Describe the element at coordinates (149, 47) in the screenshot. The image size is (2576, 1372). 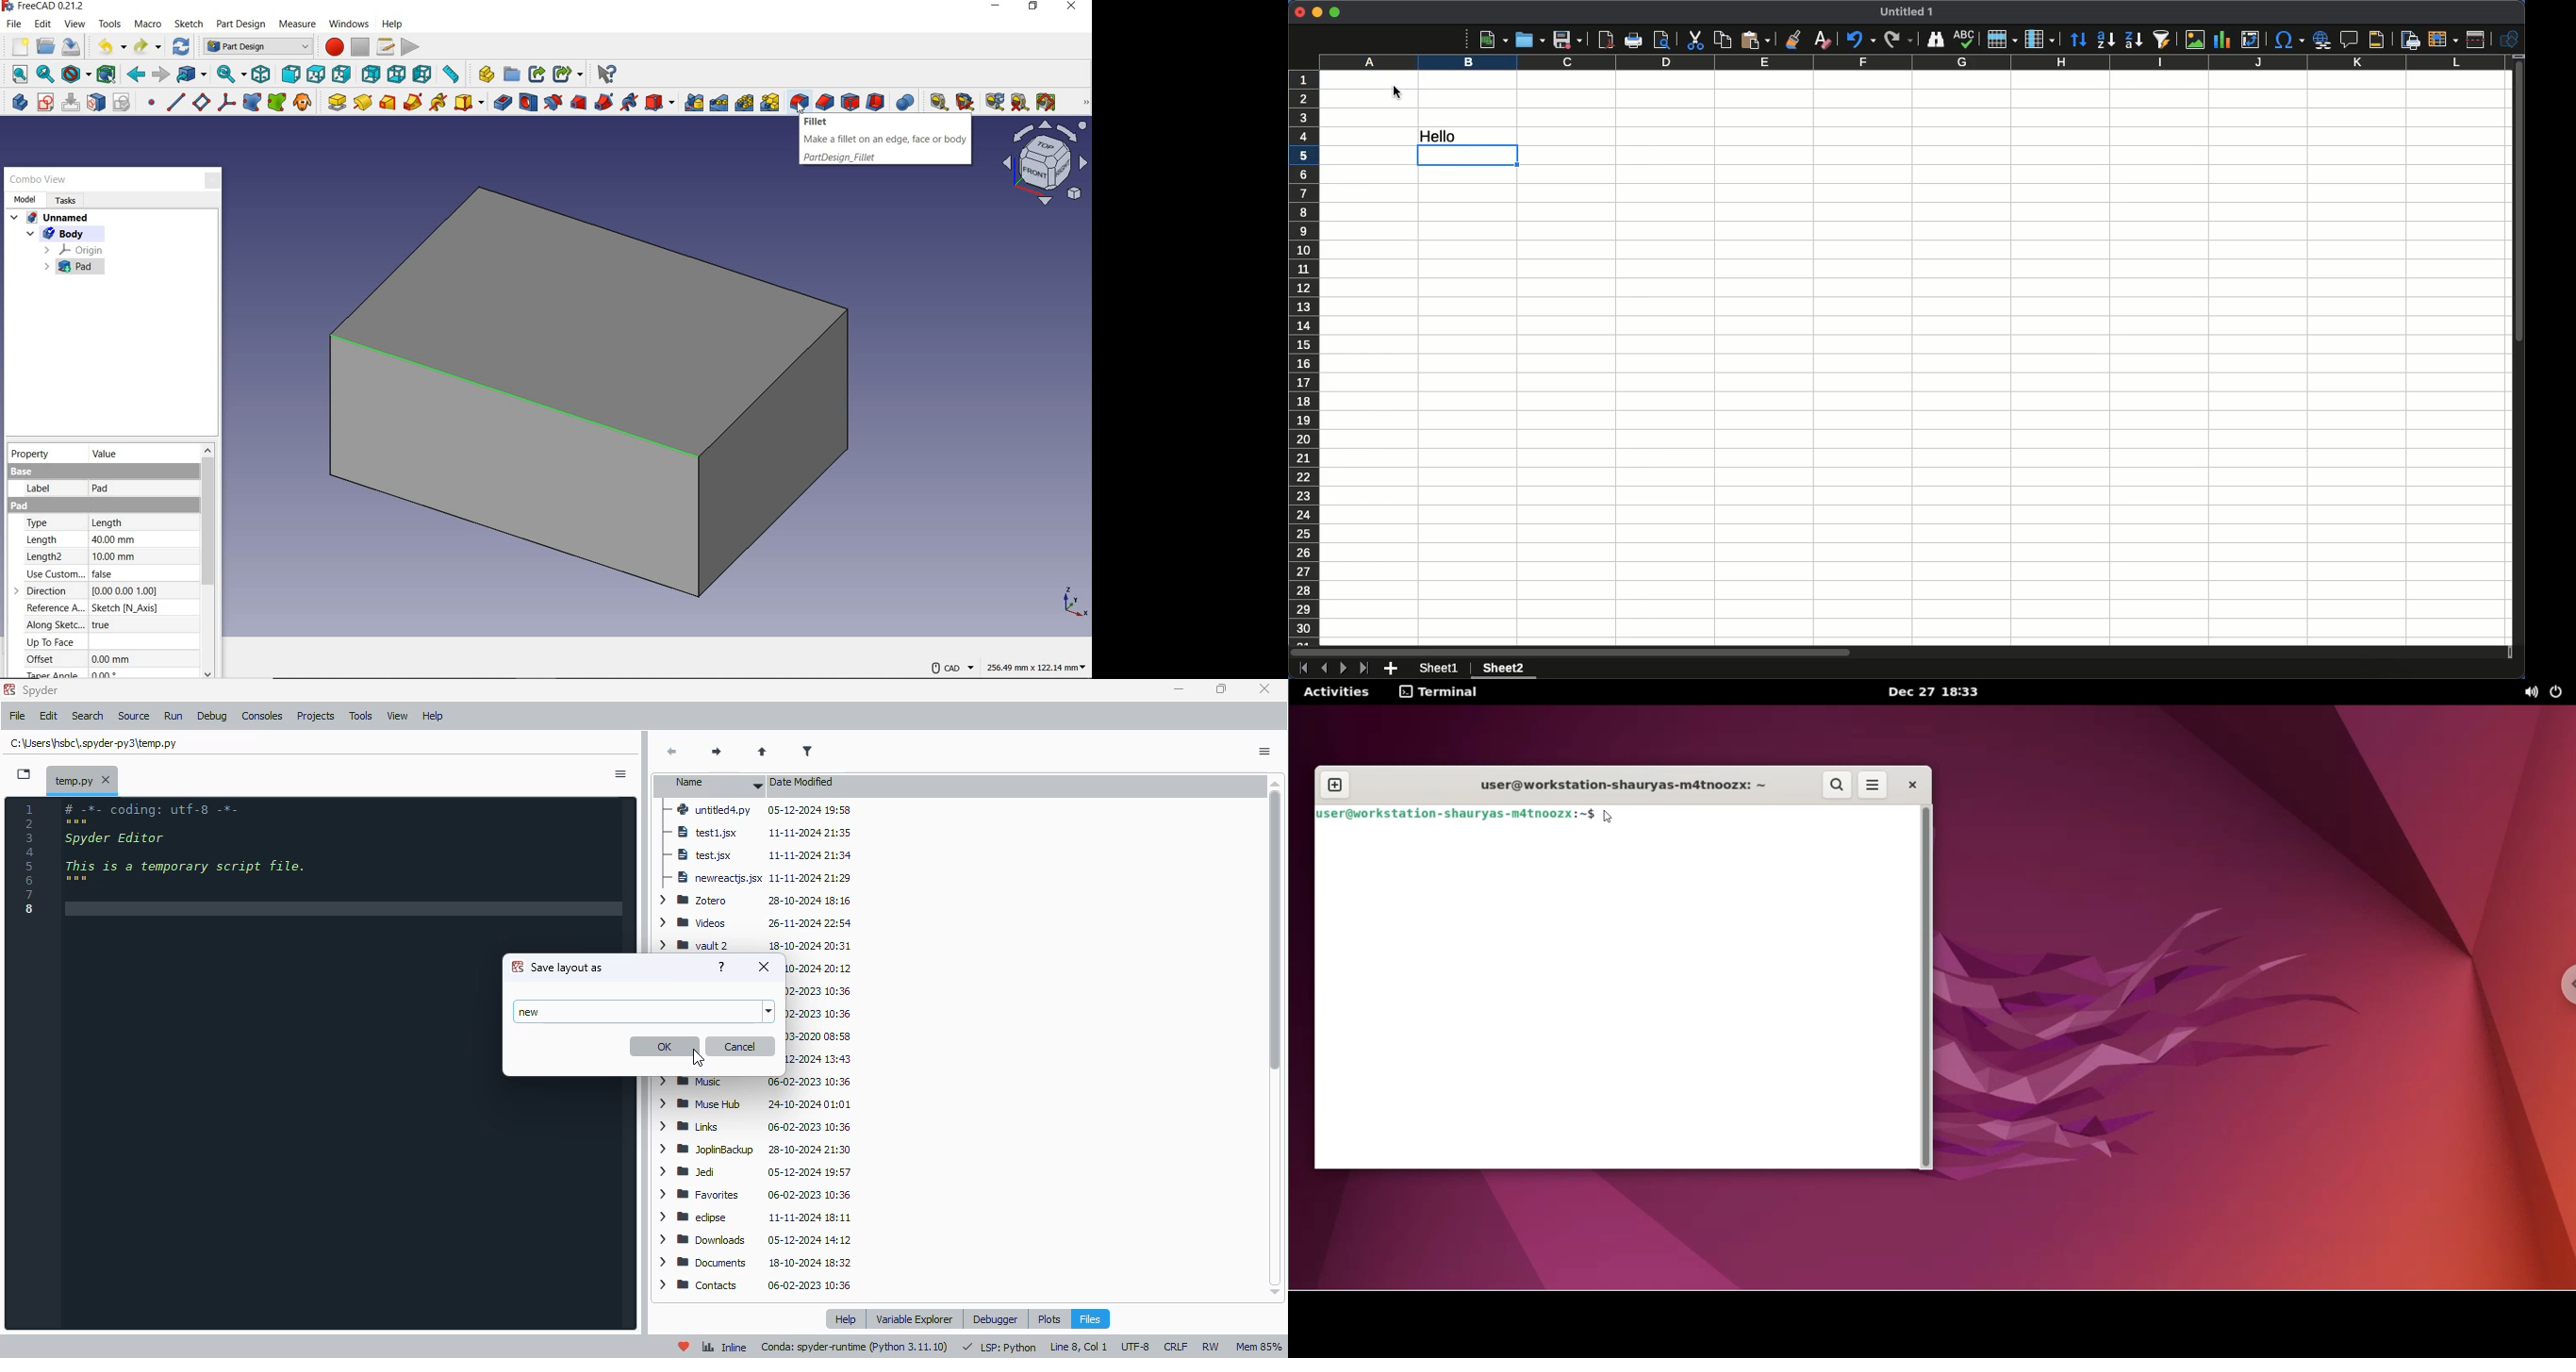
I see `redo` at that location.